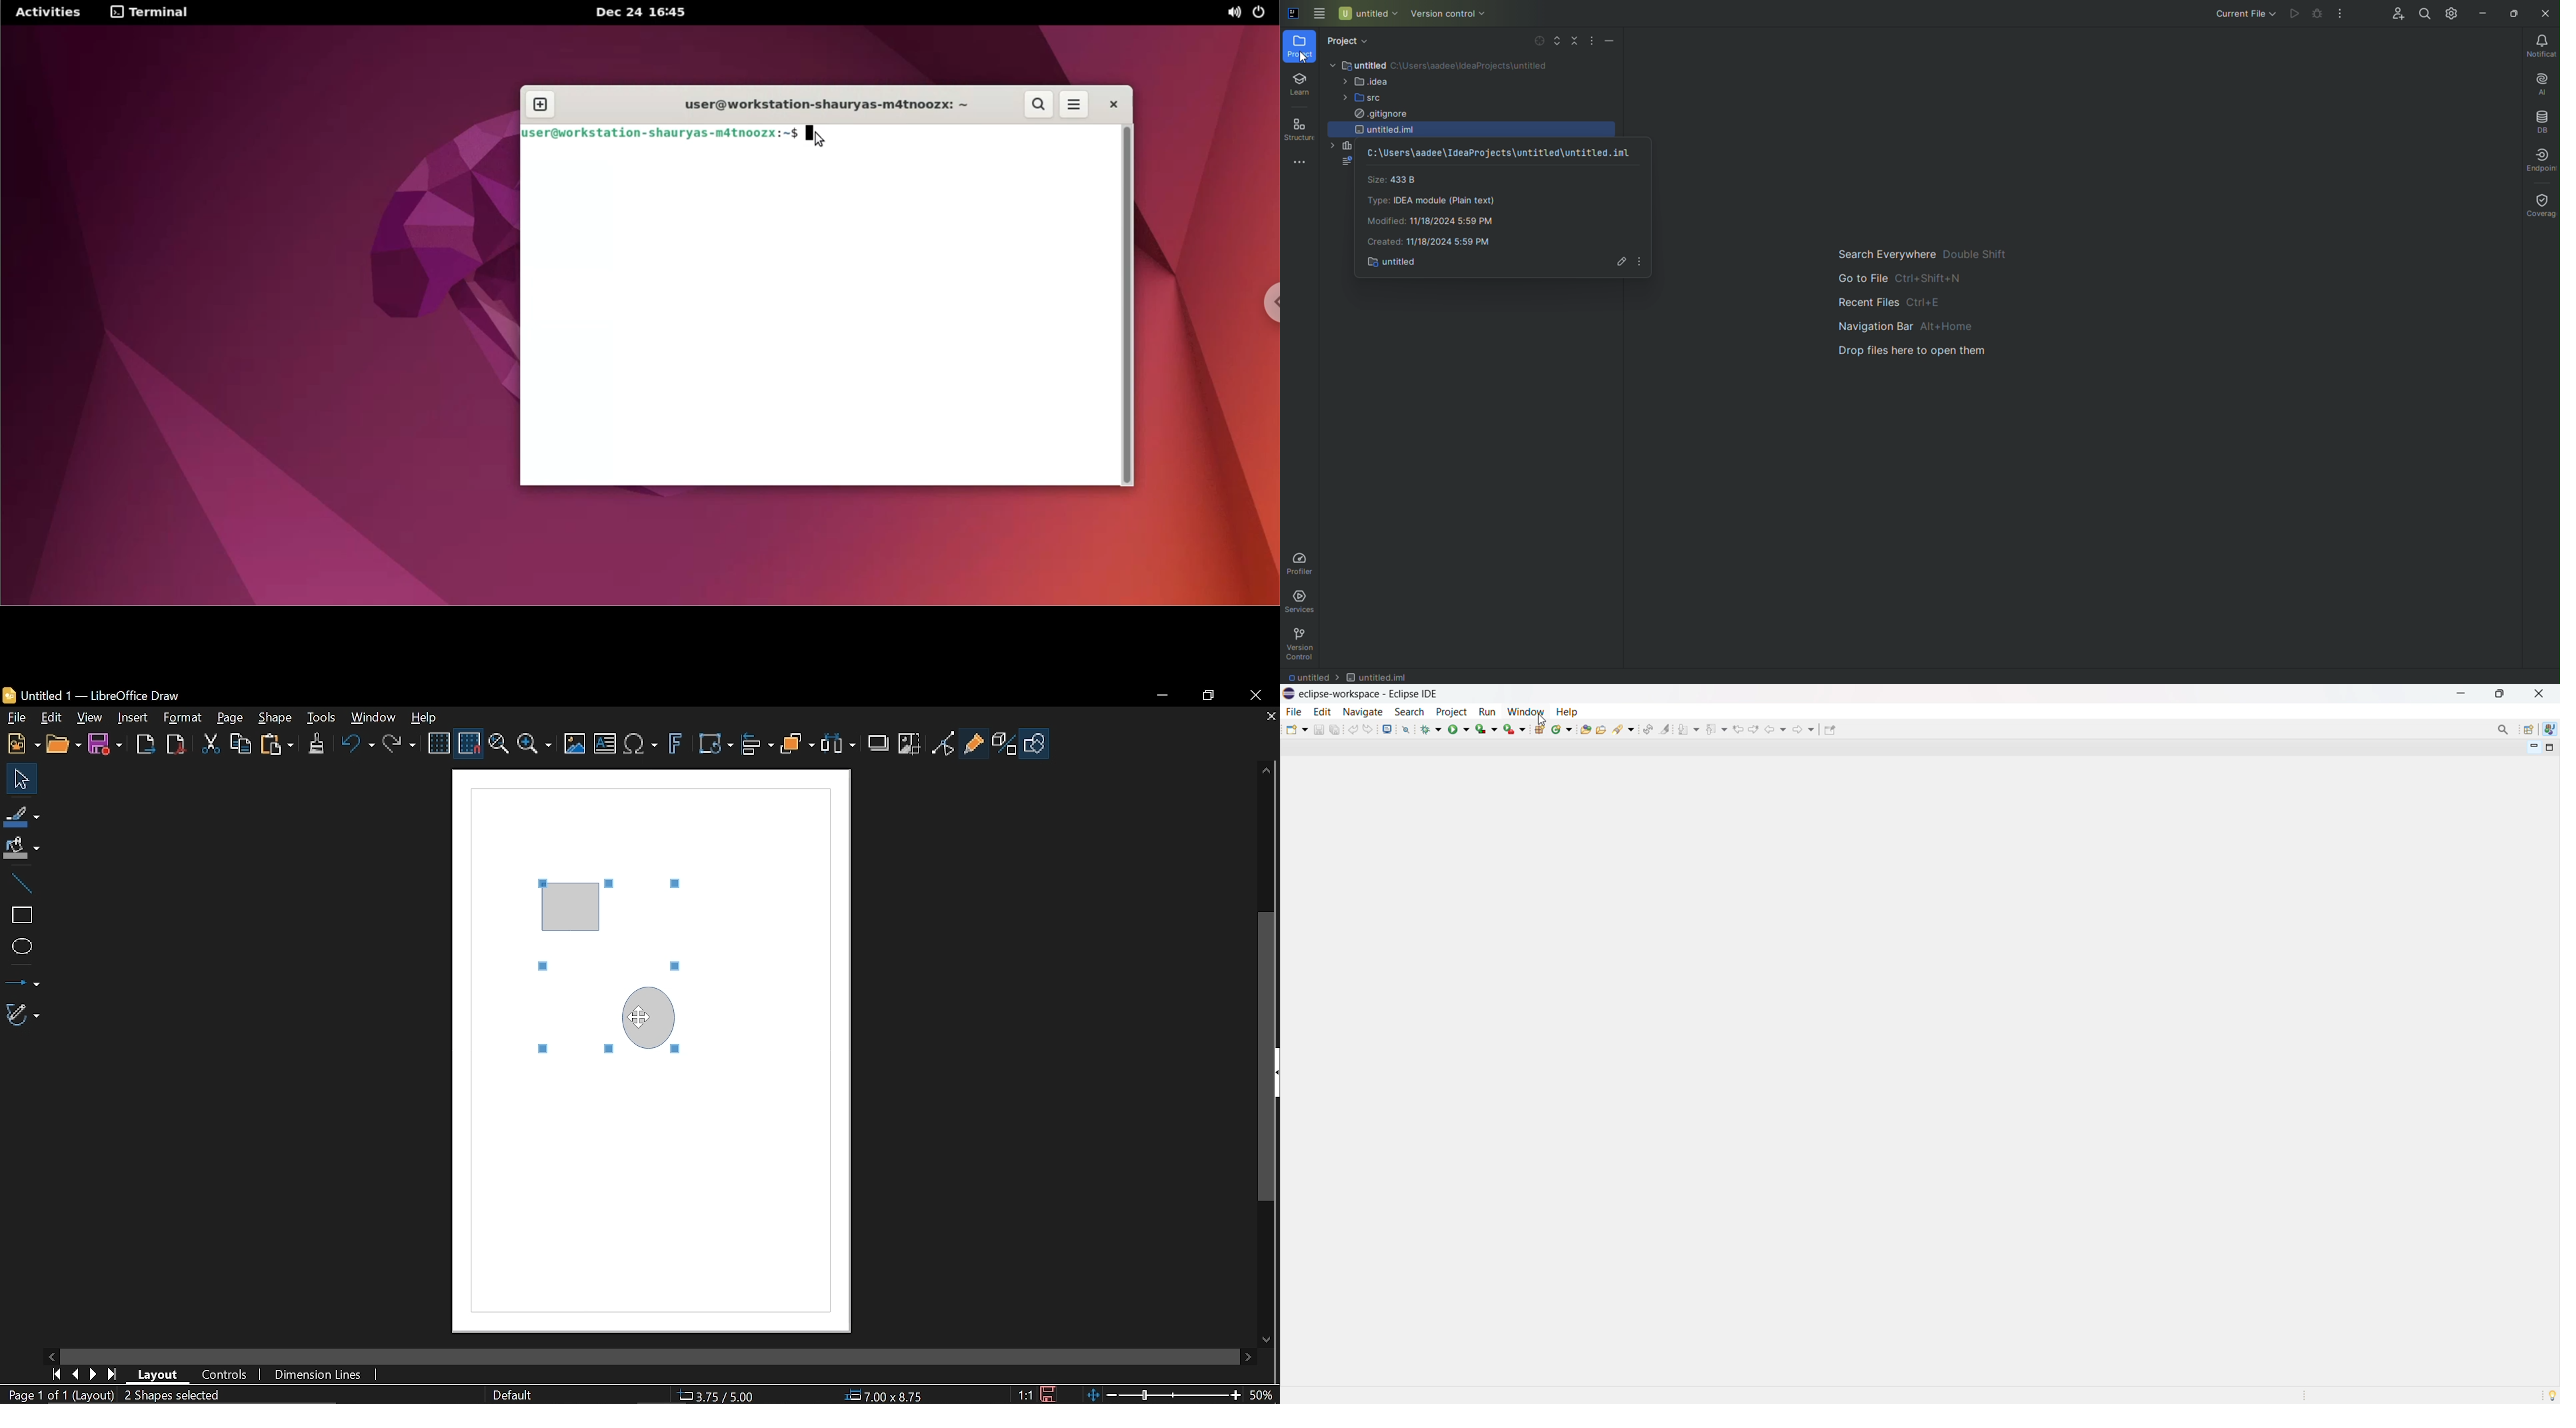 The image size is (2576, 1428). I want to click on Transform, so click(715, 745).